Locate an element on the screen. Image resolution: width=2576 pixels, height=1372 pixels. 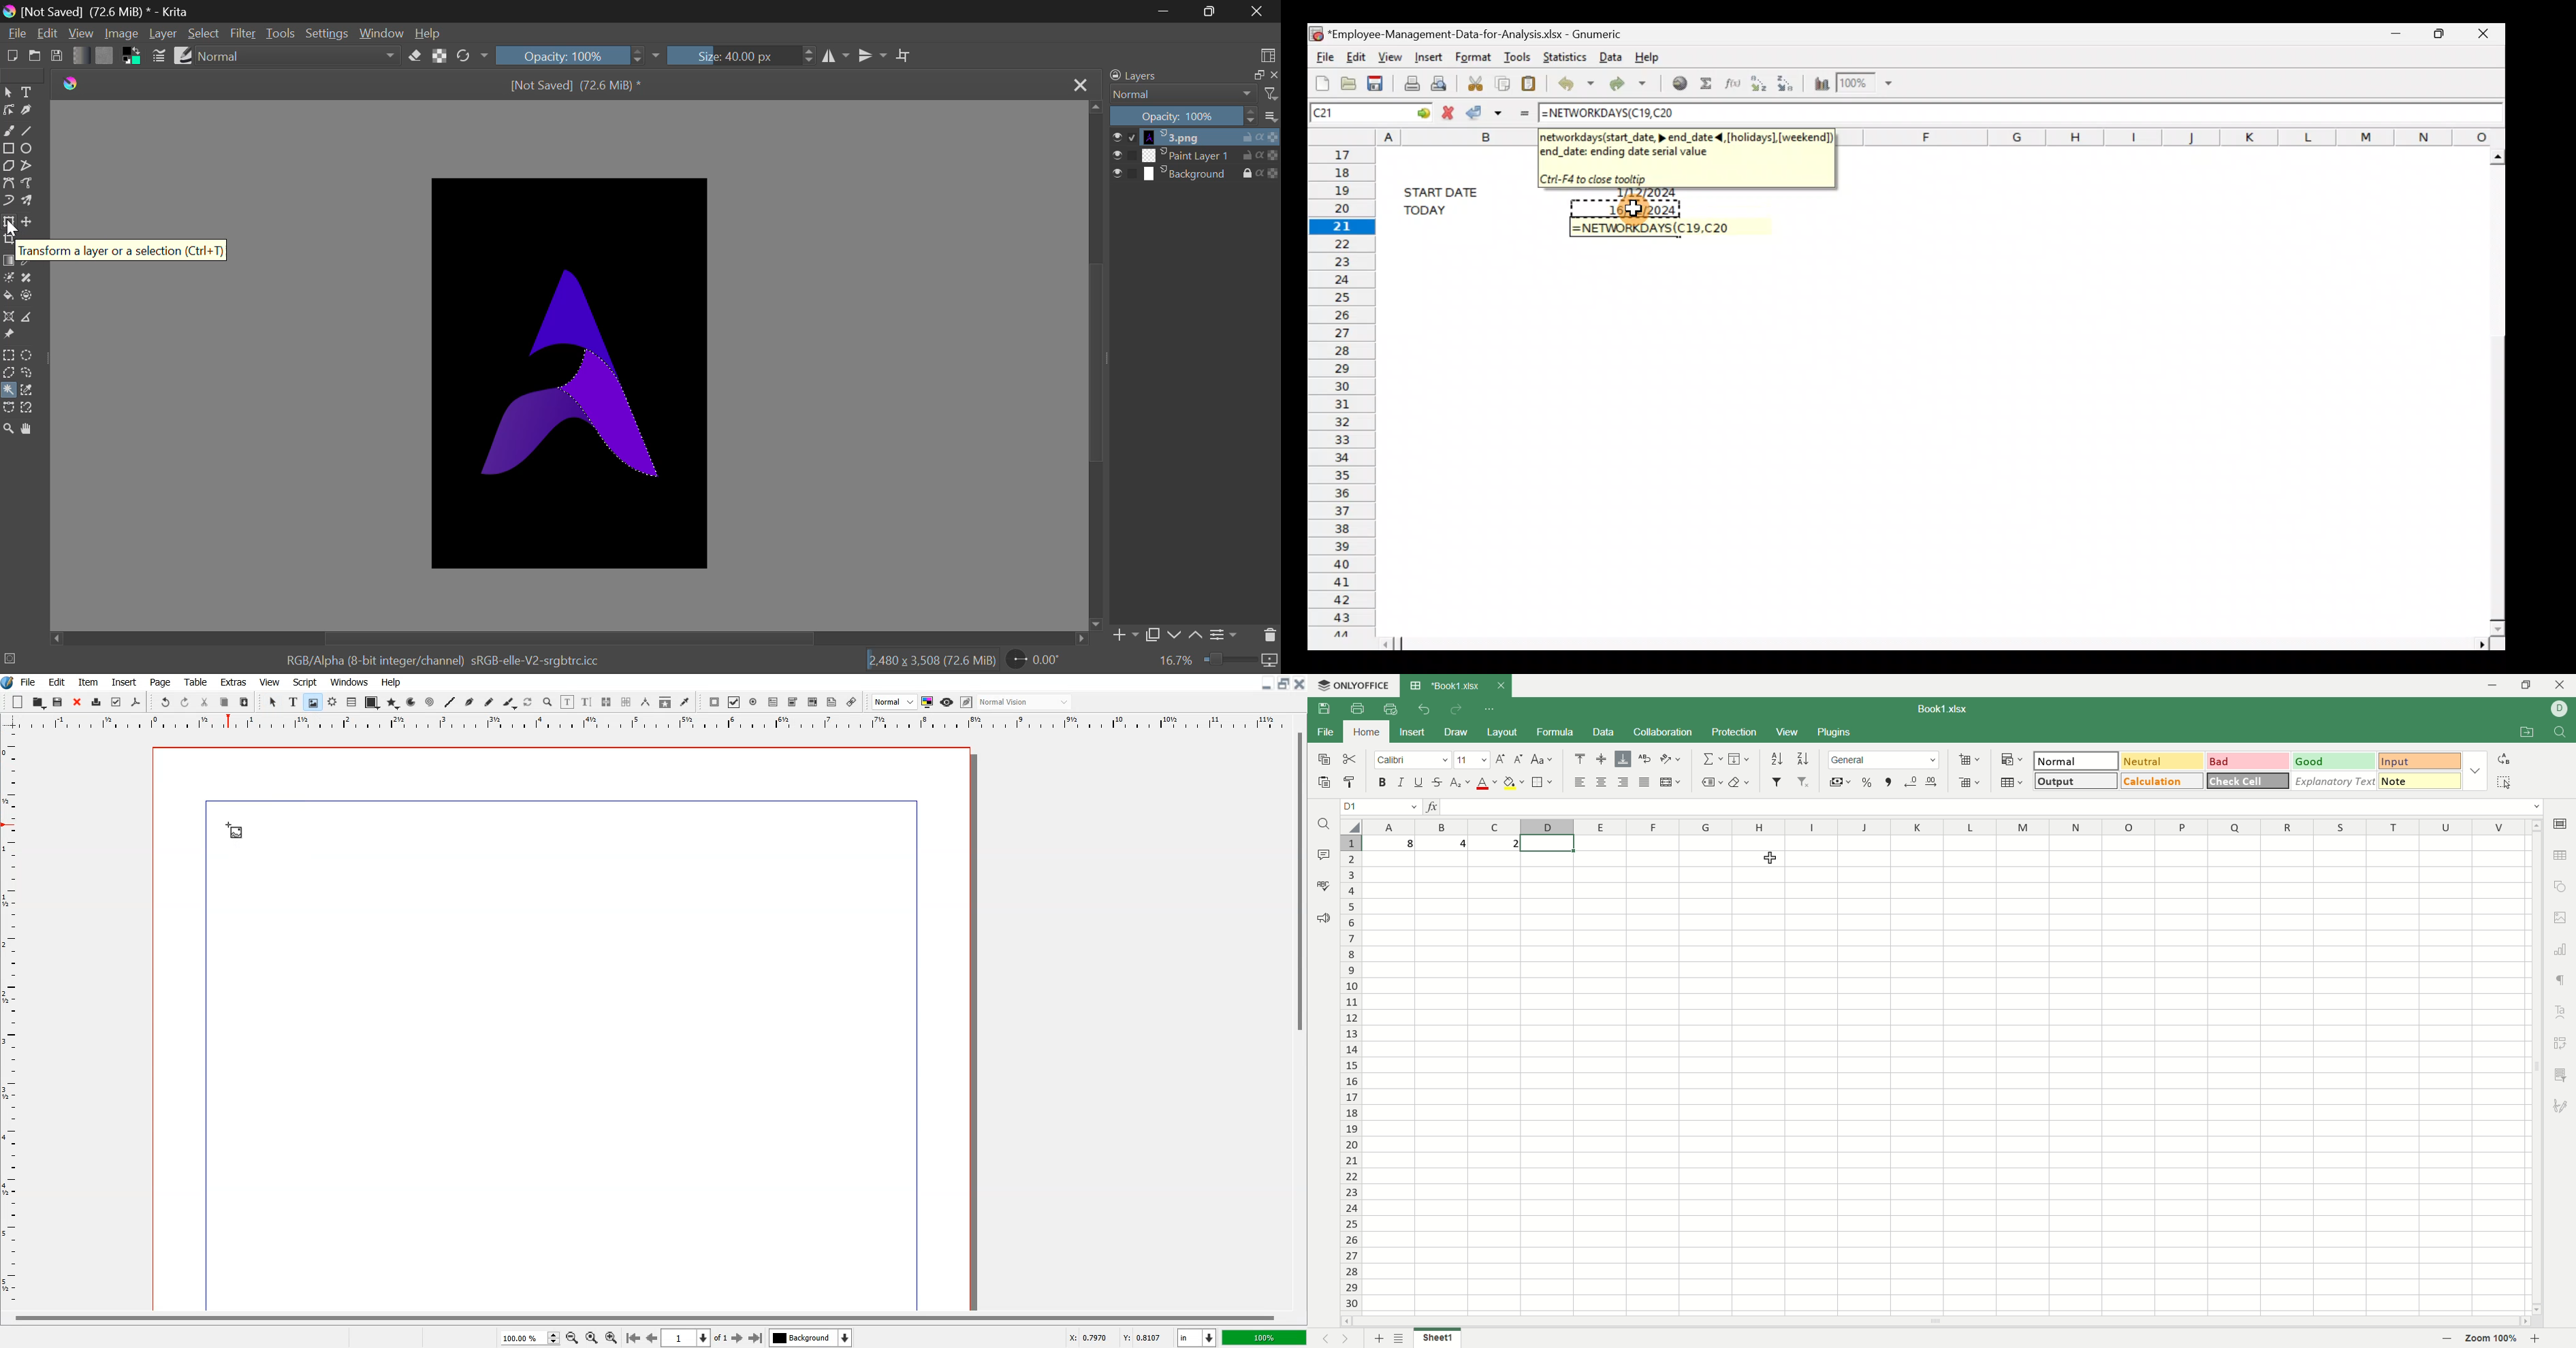
neutral is located at coordinates (2163, 761).